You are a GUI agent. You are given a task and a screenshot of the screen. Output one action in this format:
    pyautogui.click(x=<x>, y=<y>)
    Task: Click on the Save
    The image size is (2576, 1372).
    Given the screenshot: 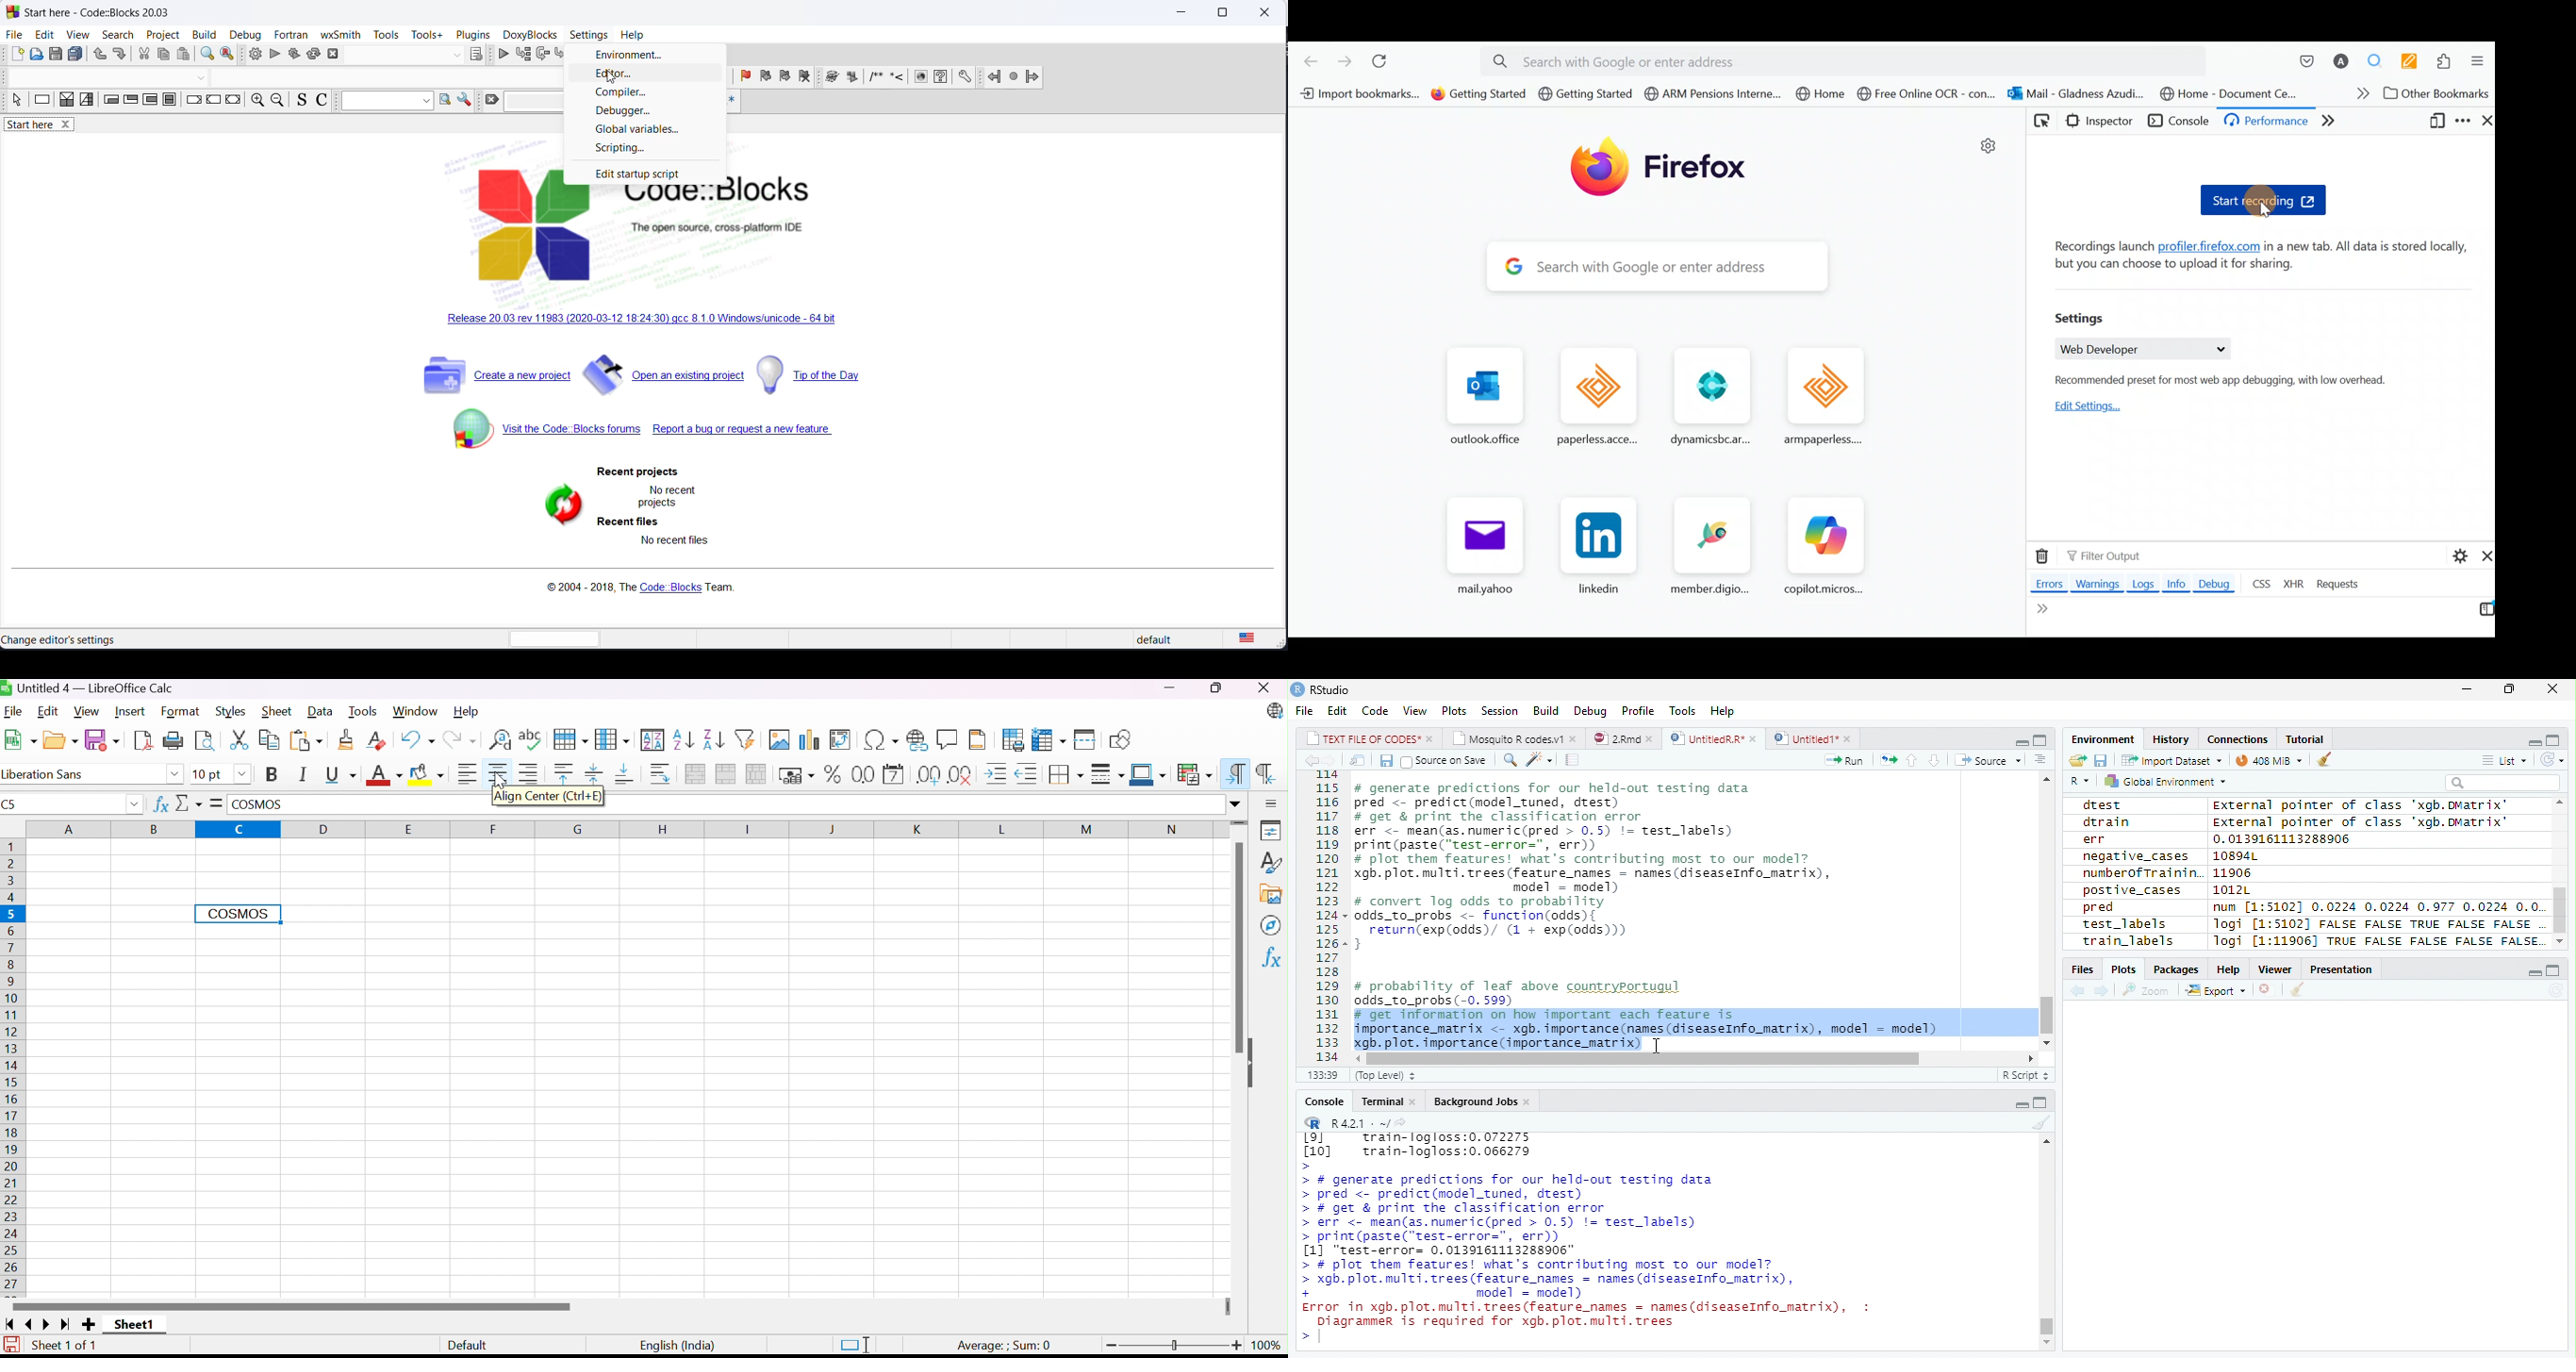 What is the action you would take?
    pyautogui.click(x=2102, y=759)
    